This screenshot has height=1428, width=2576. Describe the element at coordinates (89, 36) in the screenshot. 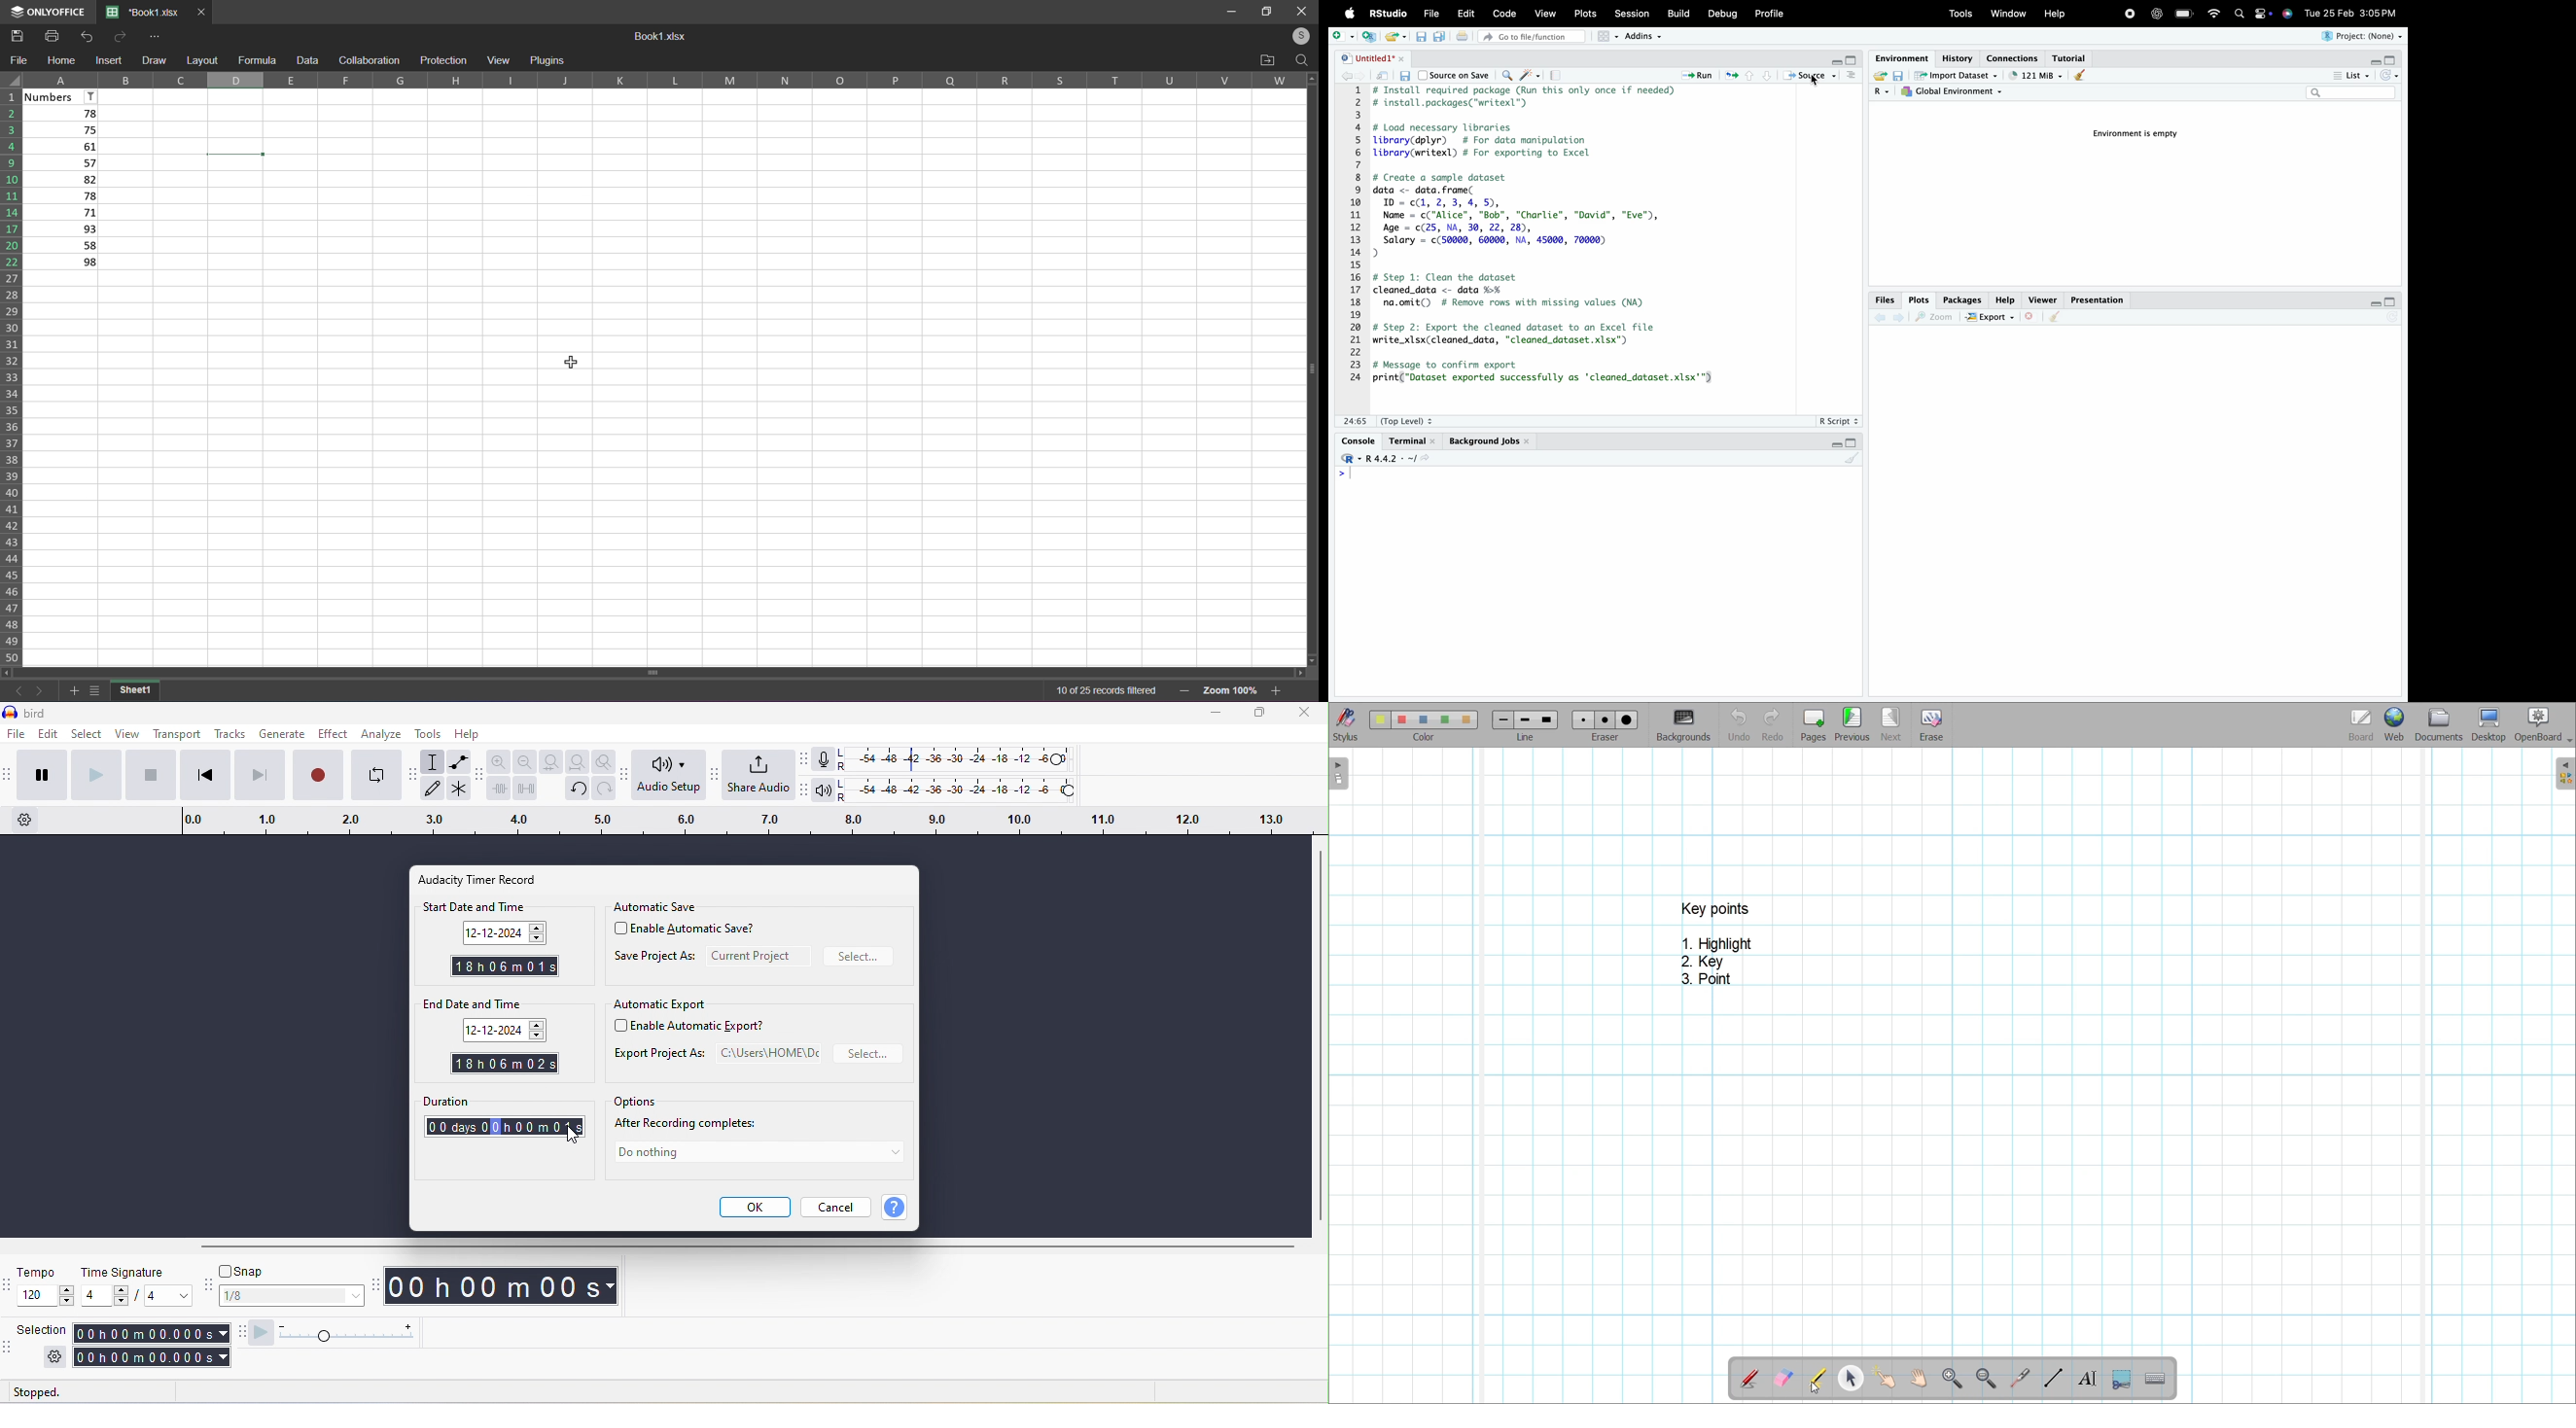

I see `undo` at that location.